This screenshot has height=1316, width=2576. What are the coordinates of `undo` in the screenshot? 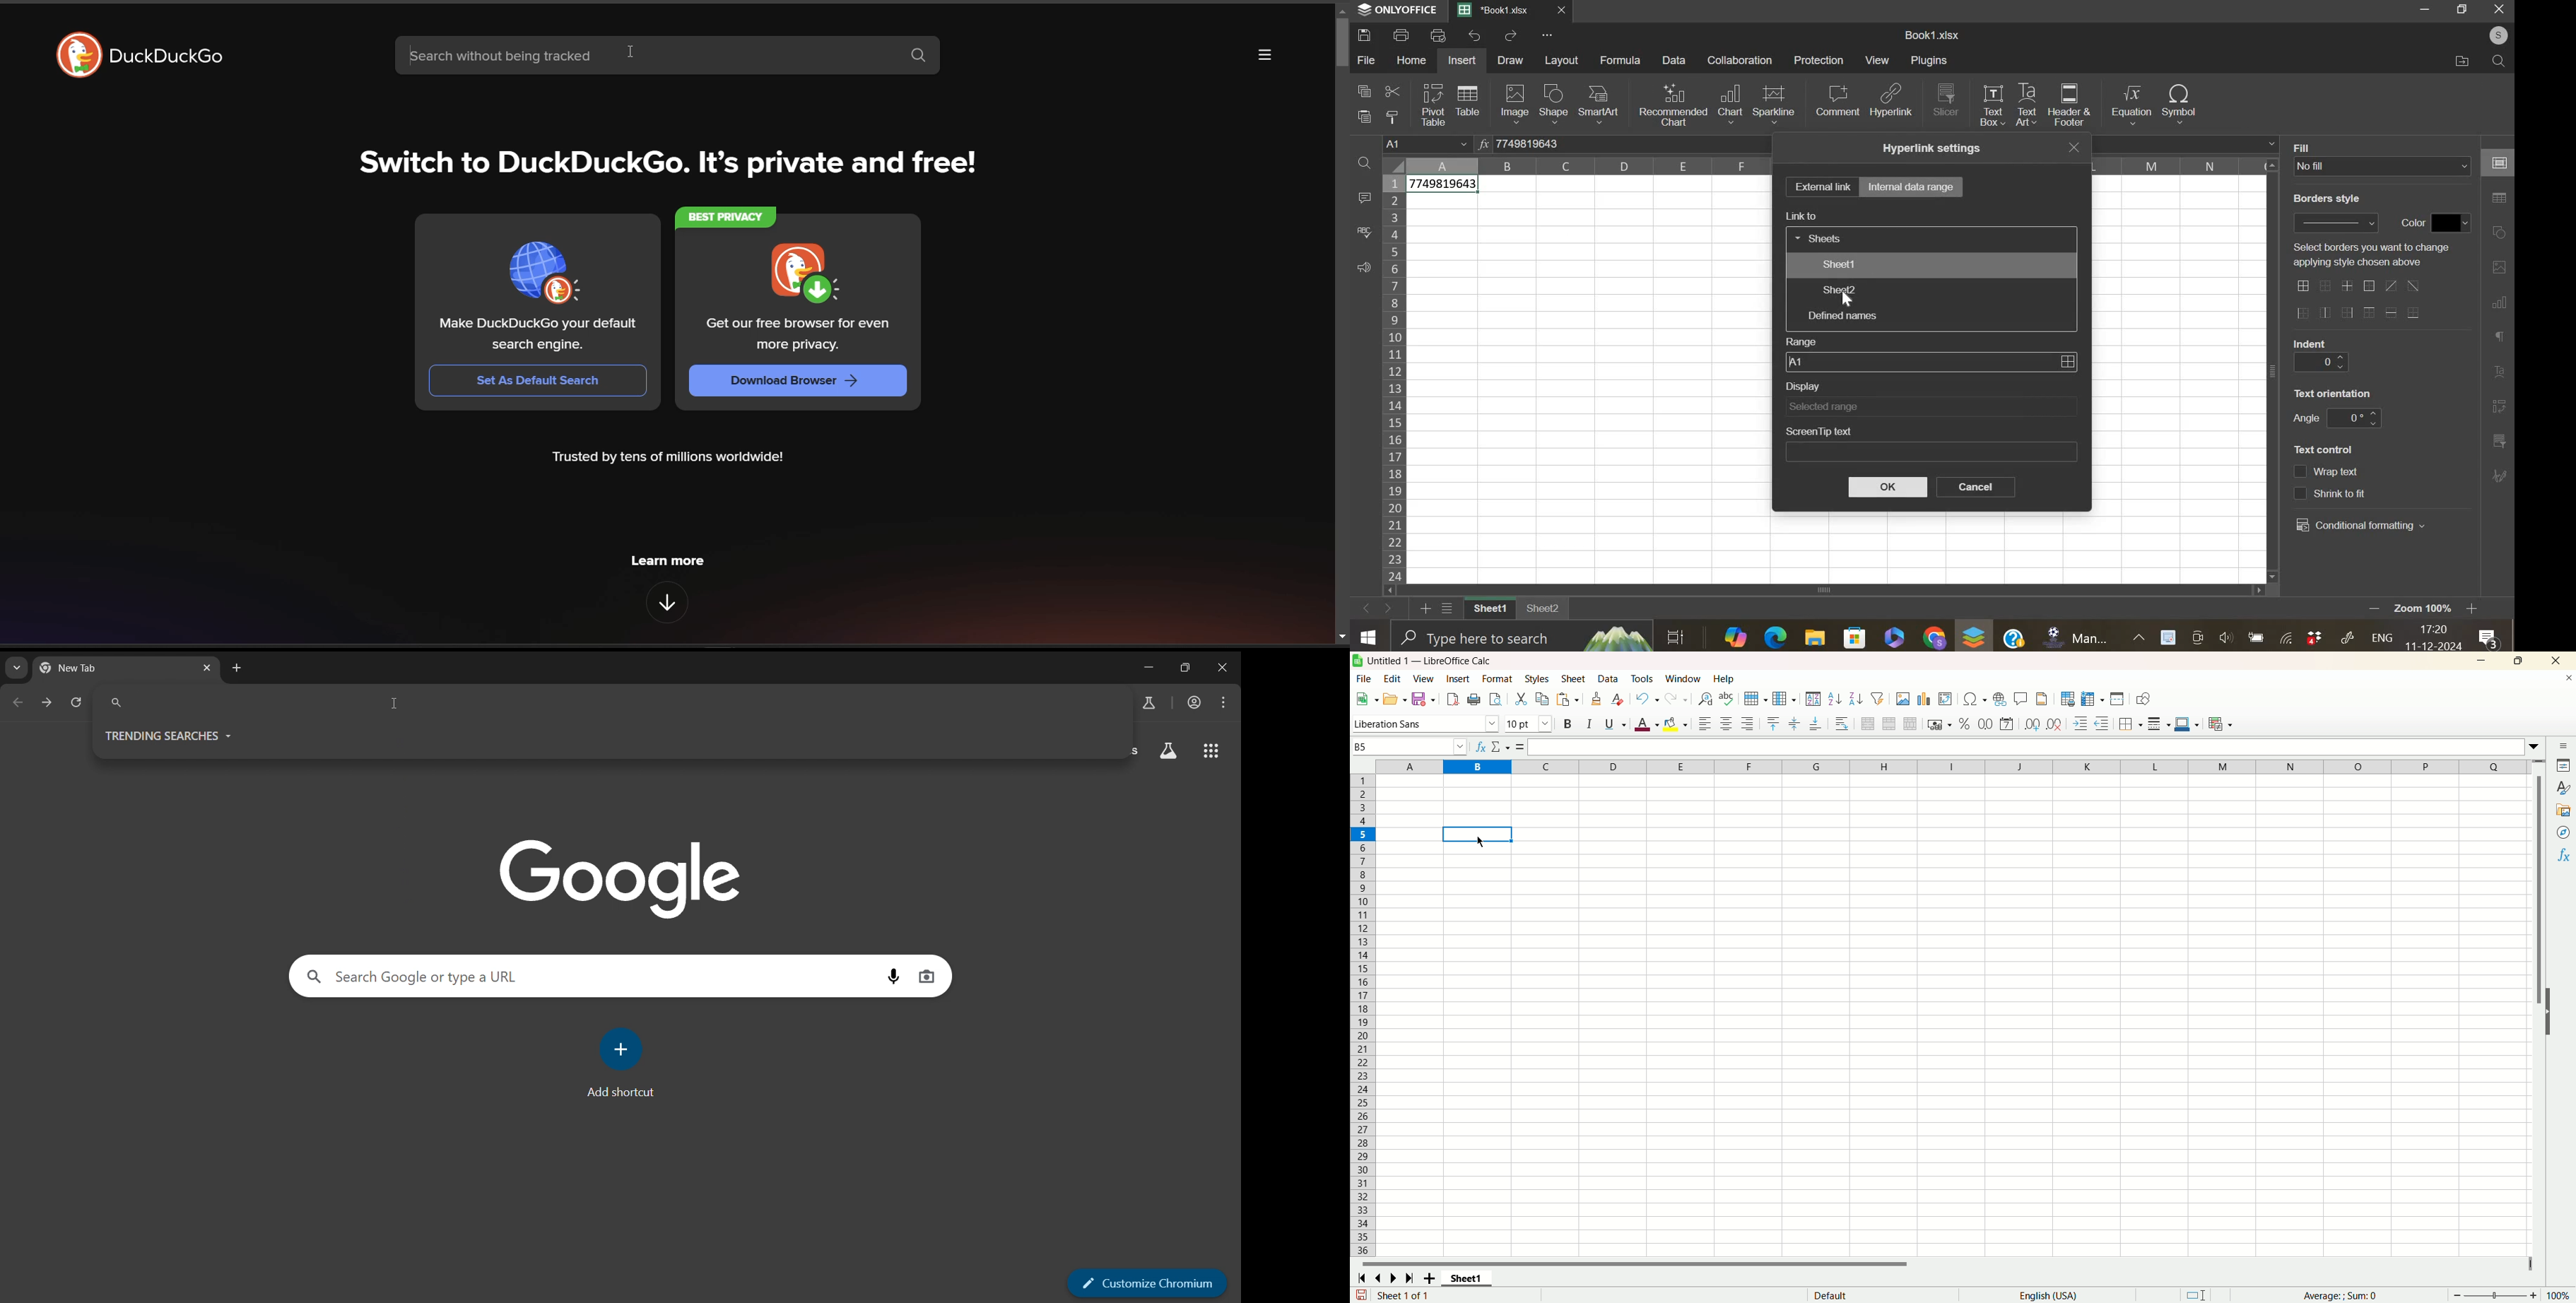 It's located at (1646, 699).